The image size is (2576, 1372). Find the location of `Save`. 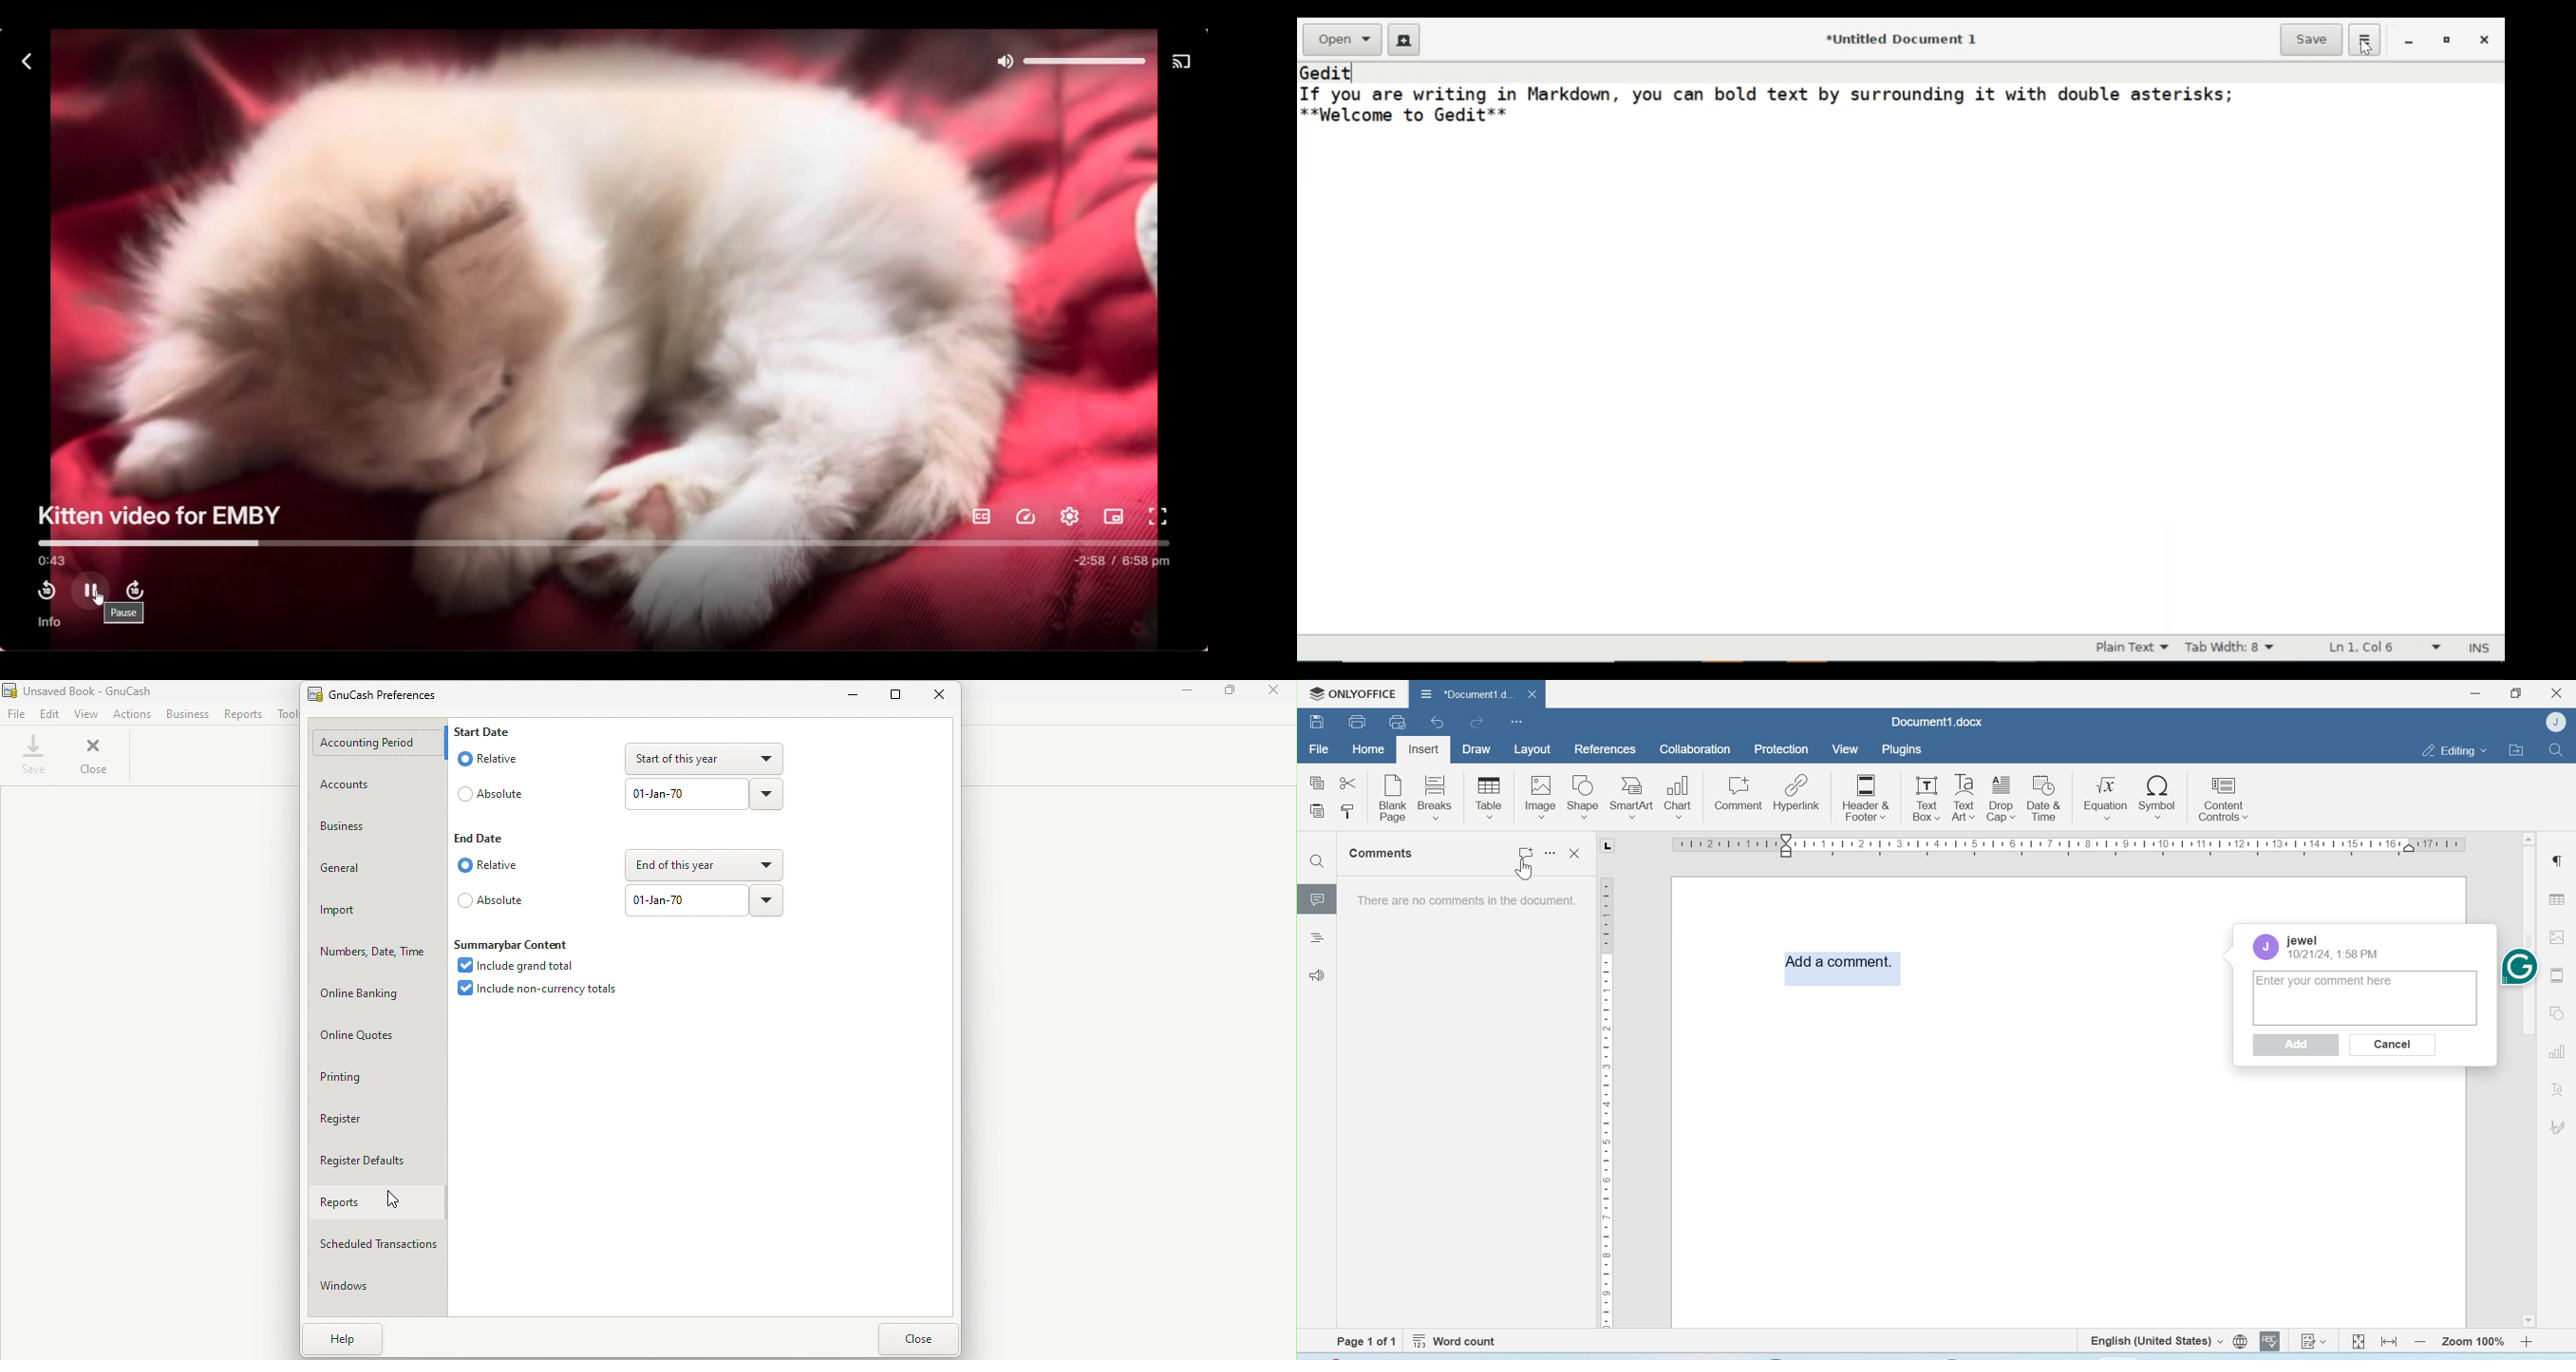

Save is located at coordinates (1316, 721).